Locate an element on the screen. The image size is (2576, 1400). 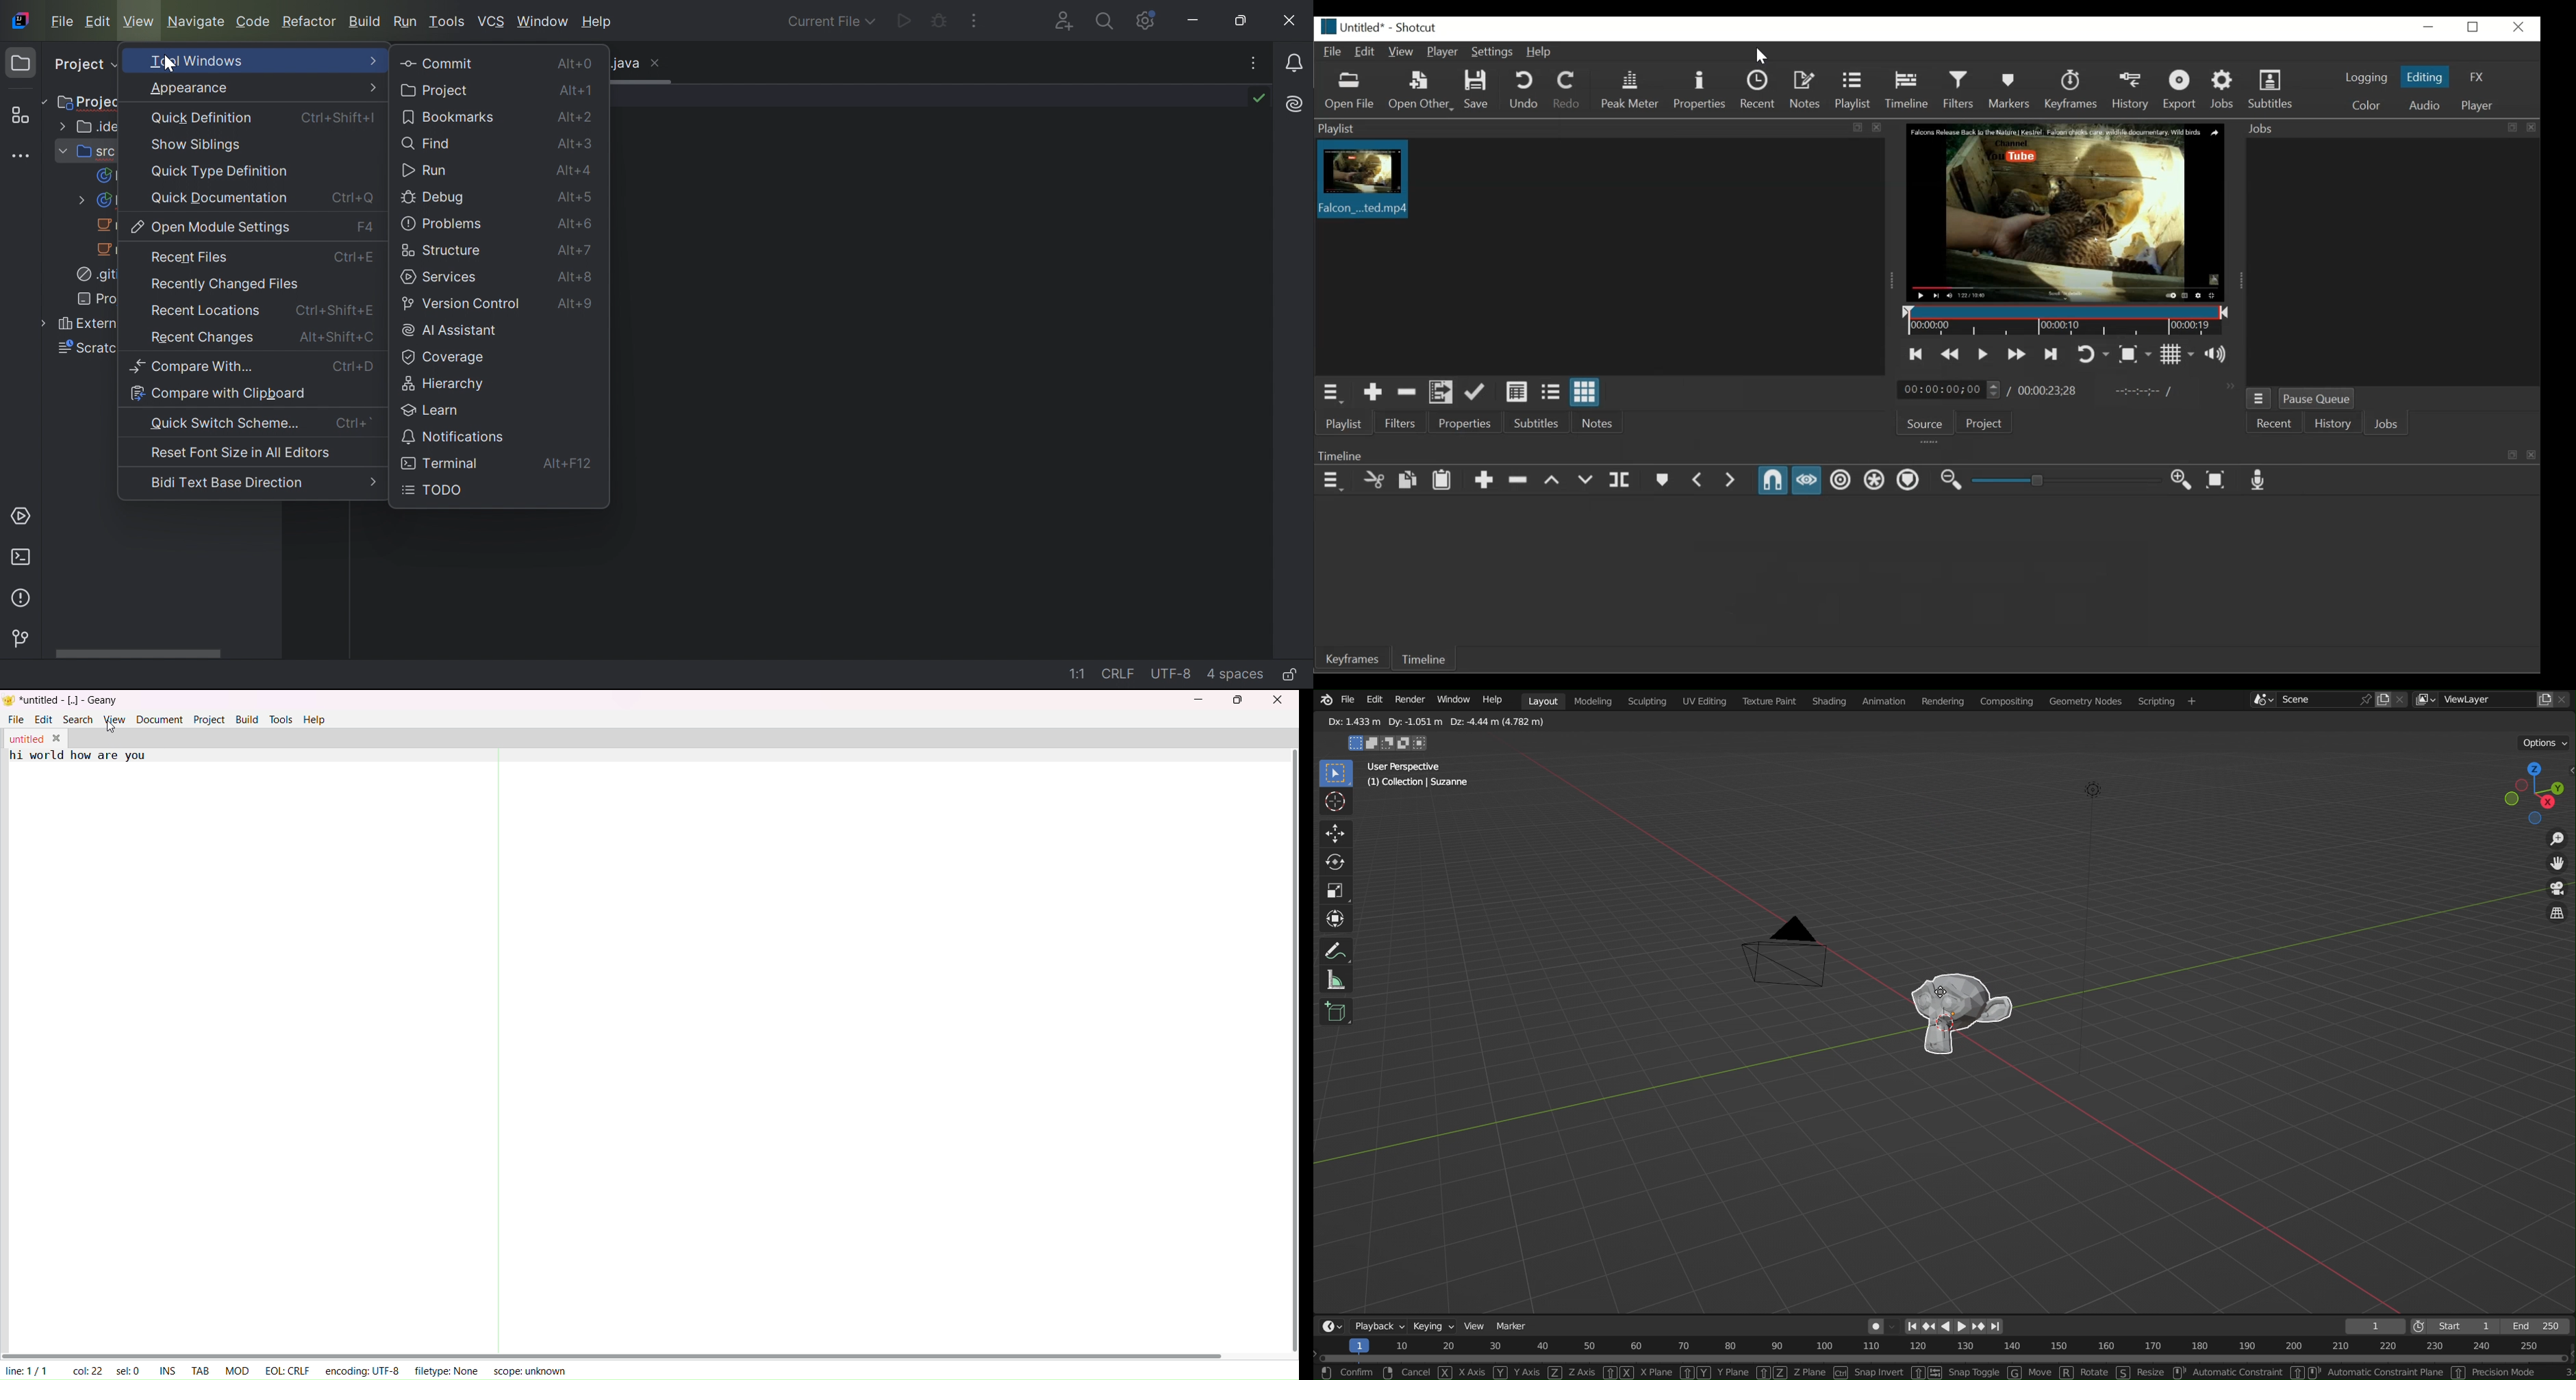
Cursor is located at coordinates (168, 64).